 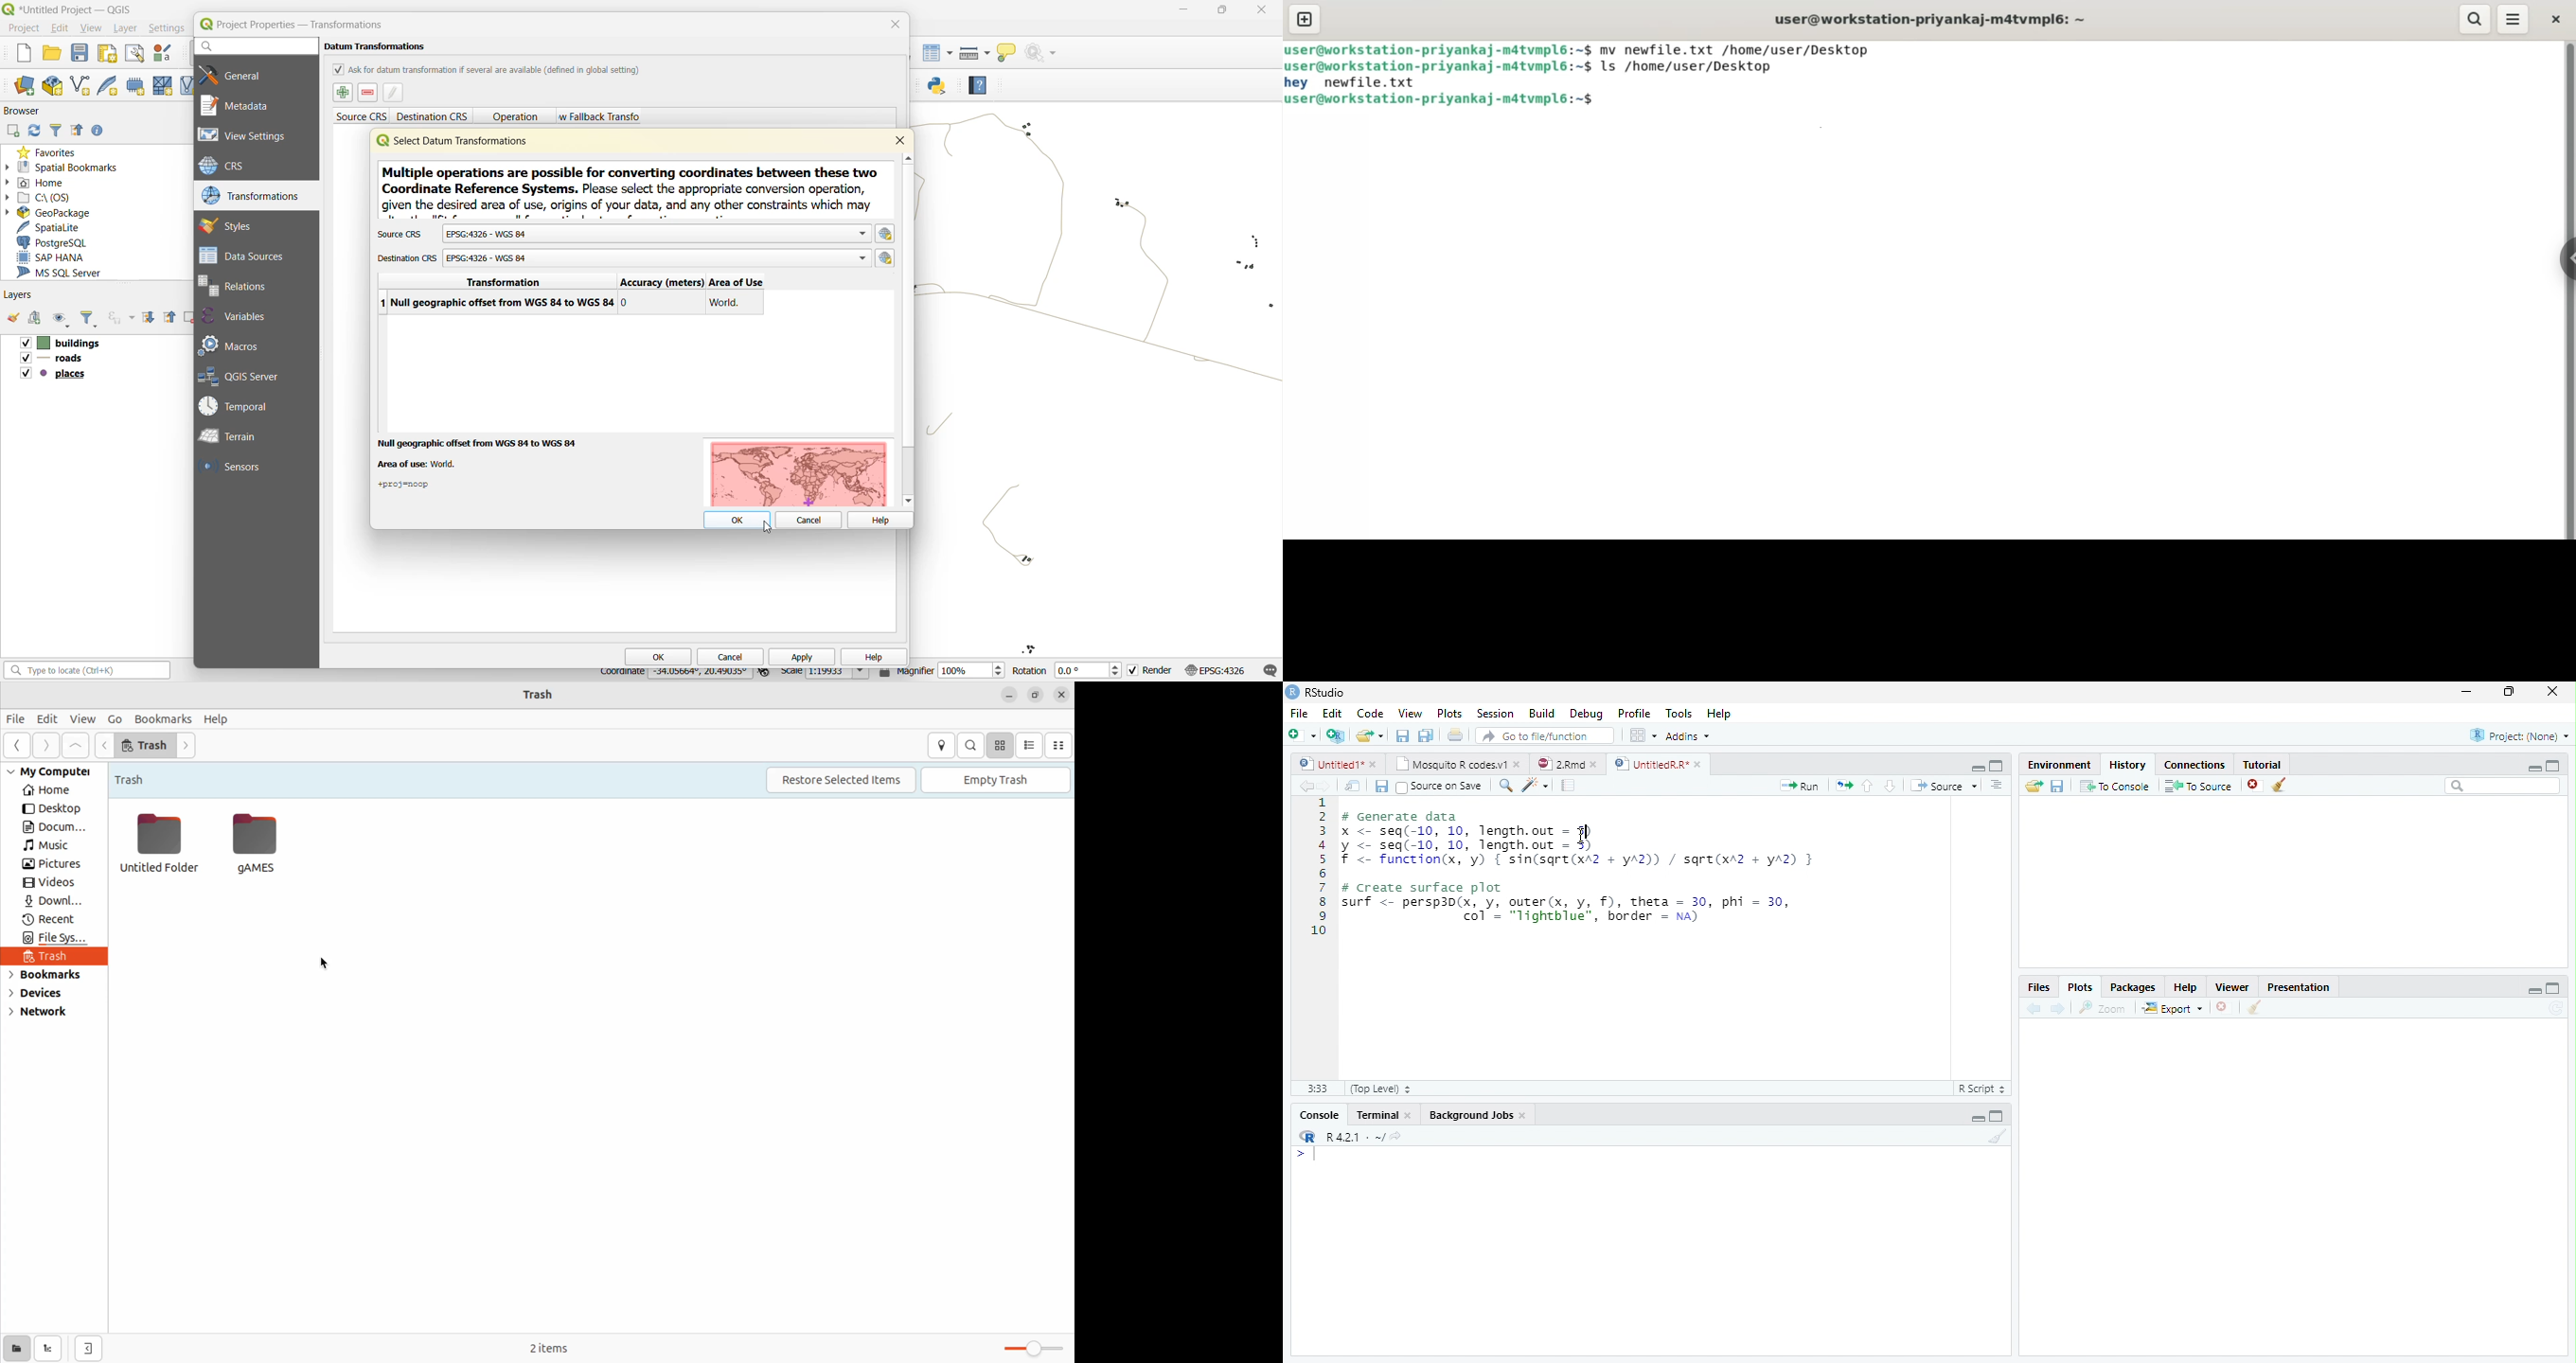 What do you see at coordinates (1583, 875) in the screenshot?
I see `# Generate datax <- seq(-10, 10, length.out = 5)y <- seq(-10, 10, length.out - 5)f <- function(x, 'y) { sin(sqre(xA2 + yA2)) / sqre(xr2 + yA2) }# Create surface plotsurf <- persp3d(x, y, outer(x, y, f), theta = 30, phi = 30,| col’ = "lightblue", border = na)` at bounding box center [1583, 875].